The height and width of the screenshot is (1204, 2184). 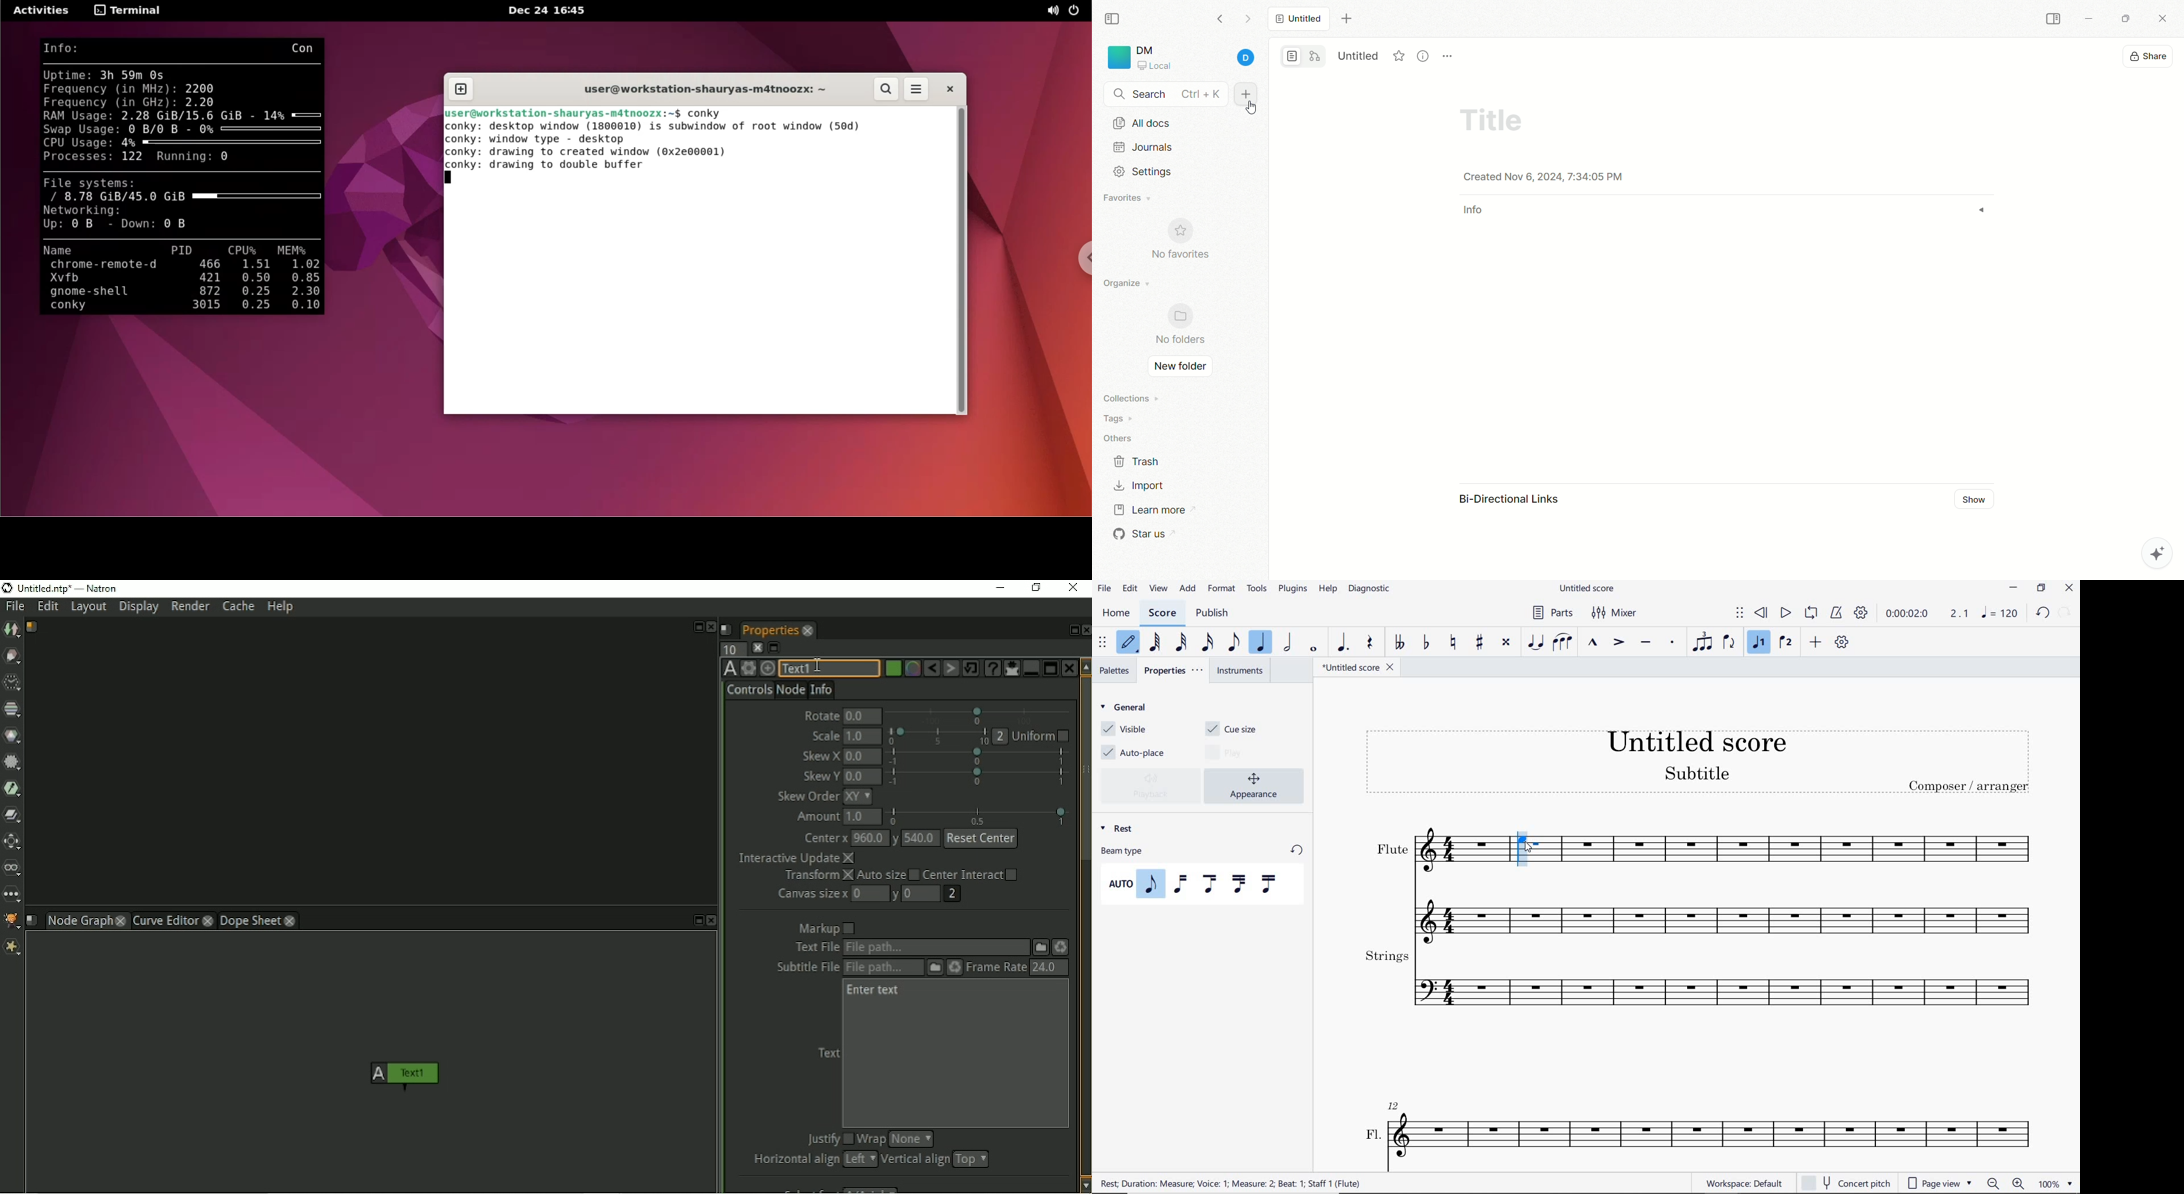 I want to click on GMIC, so click(x=12, y=921).